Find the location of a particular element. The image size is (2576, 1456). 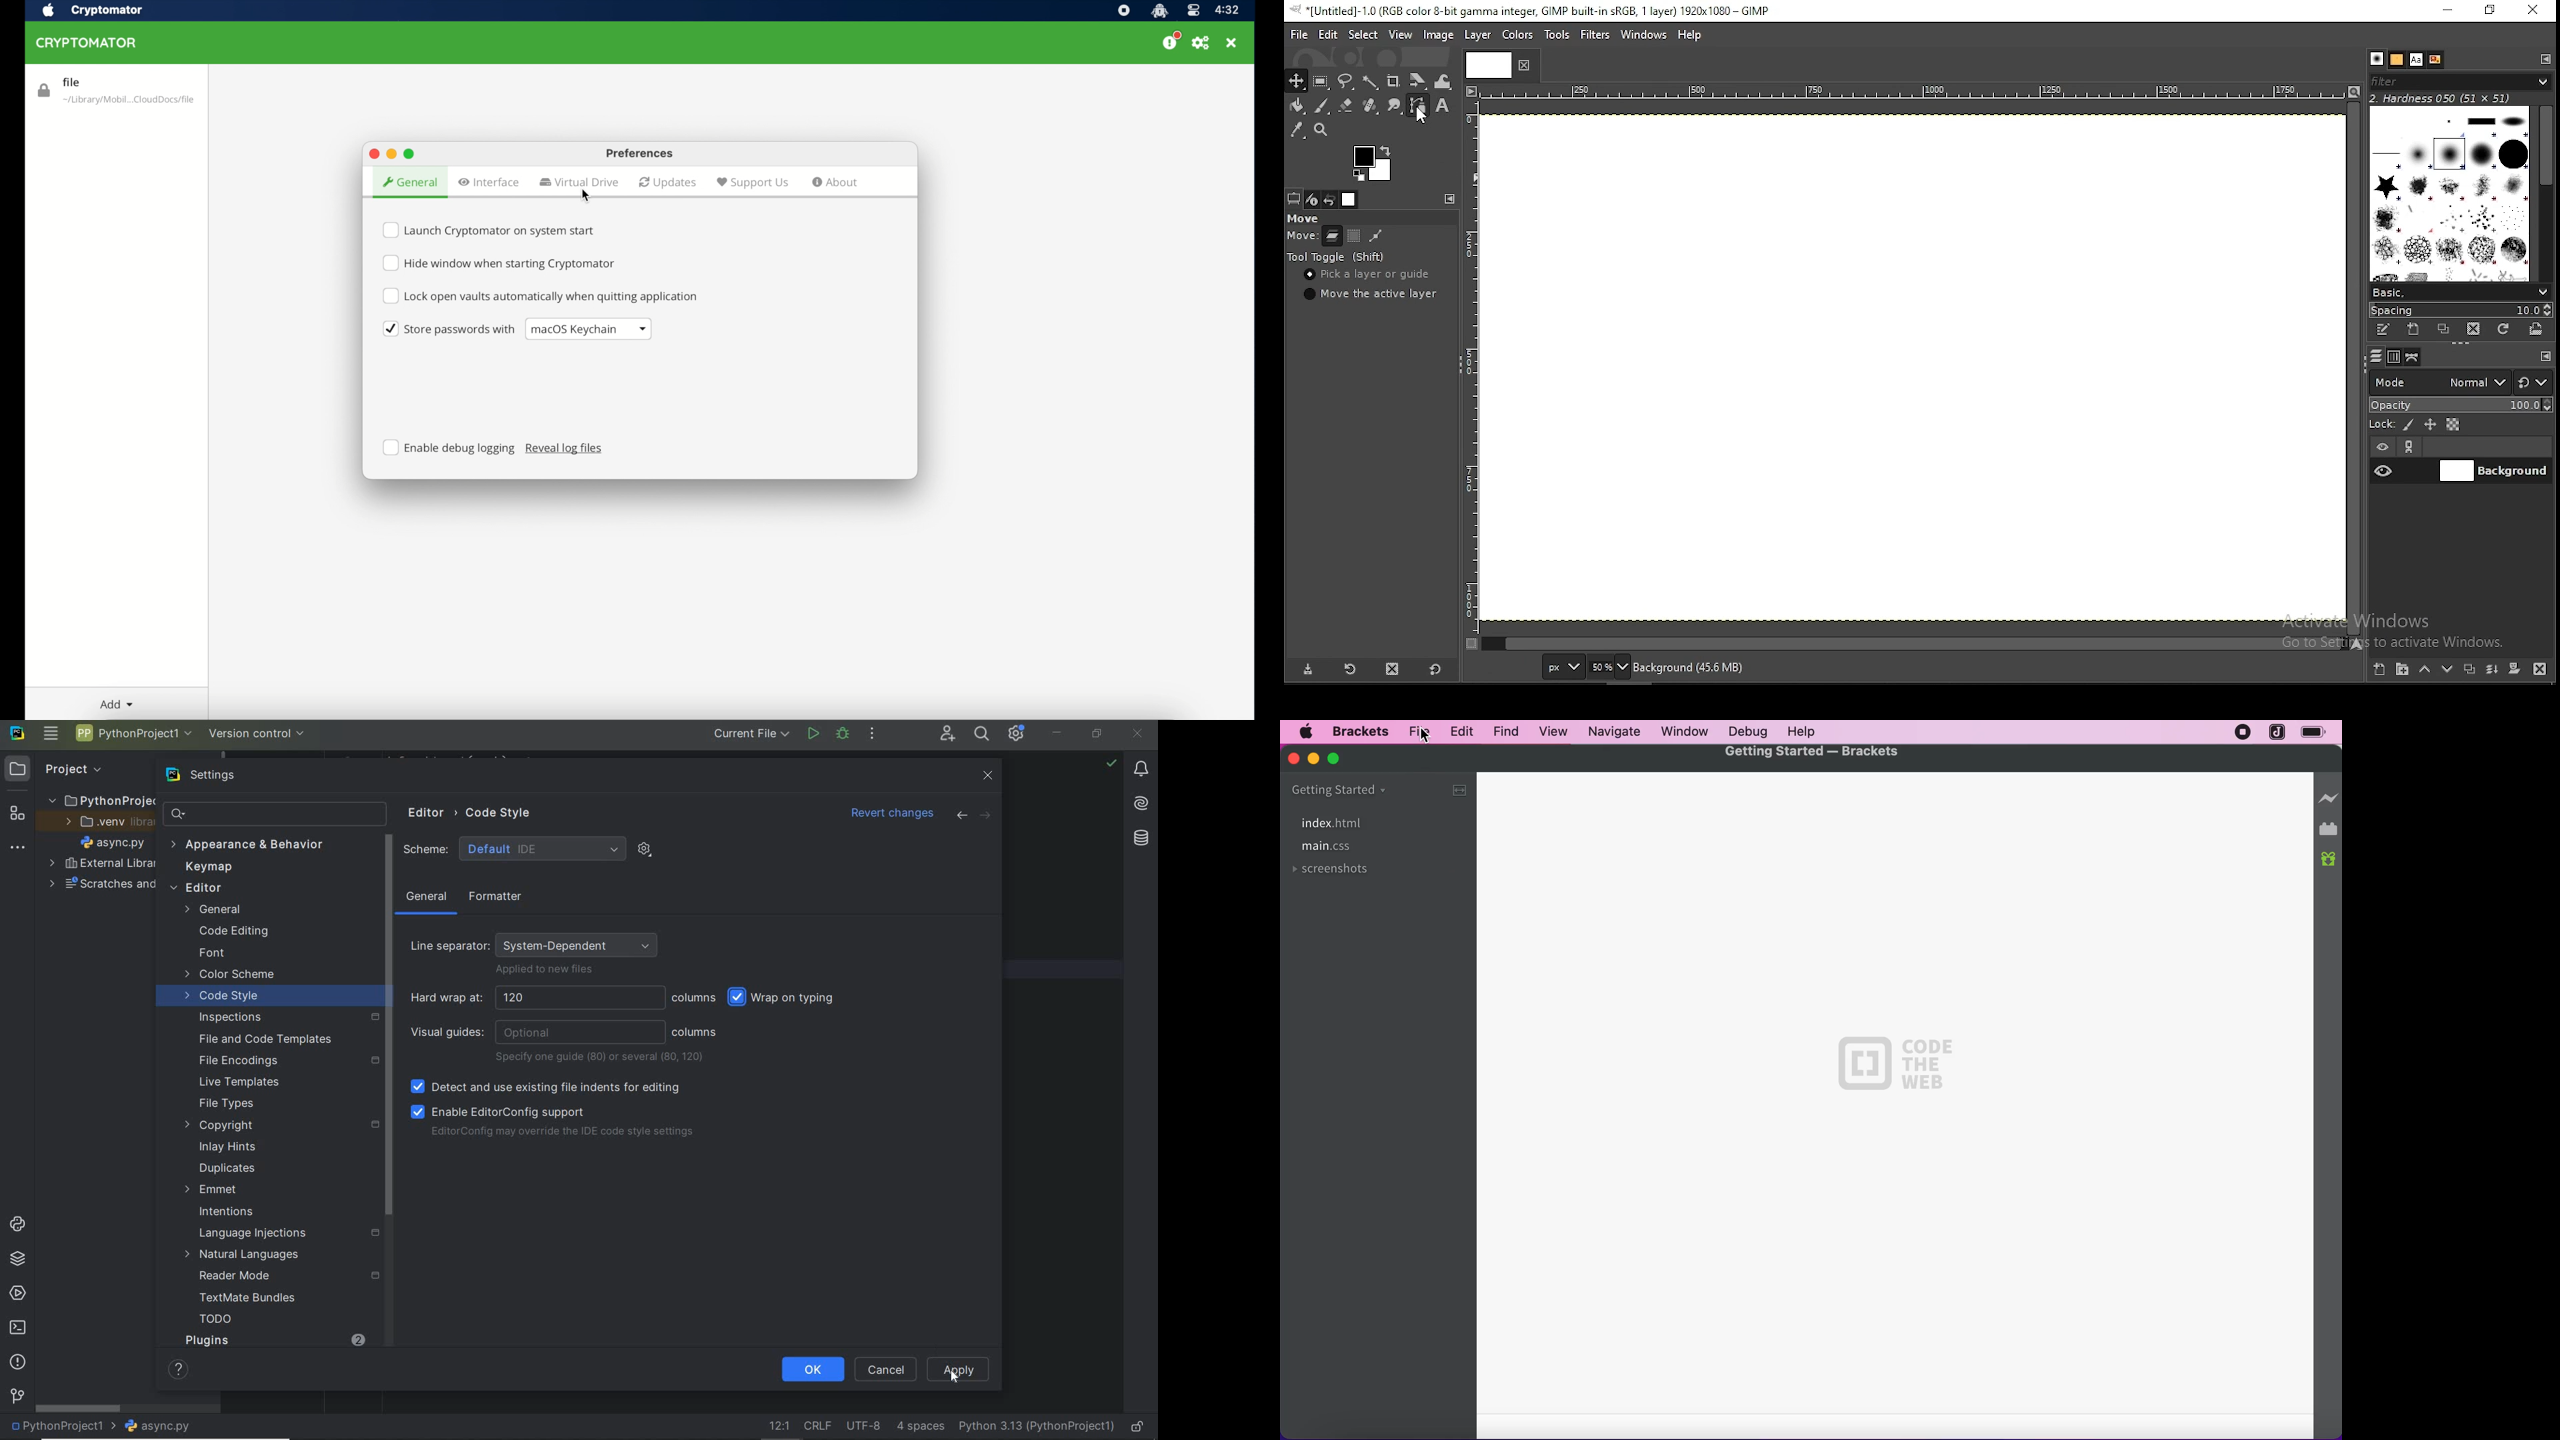

interface is located at coordinates (489, 182).